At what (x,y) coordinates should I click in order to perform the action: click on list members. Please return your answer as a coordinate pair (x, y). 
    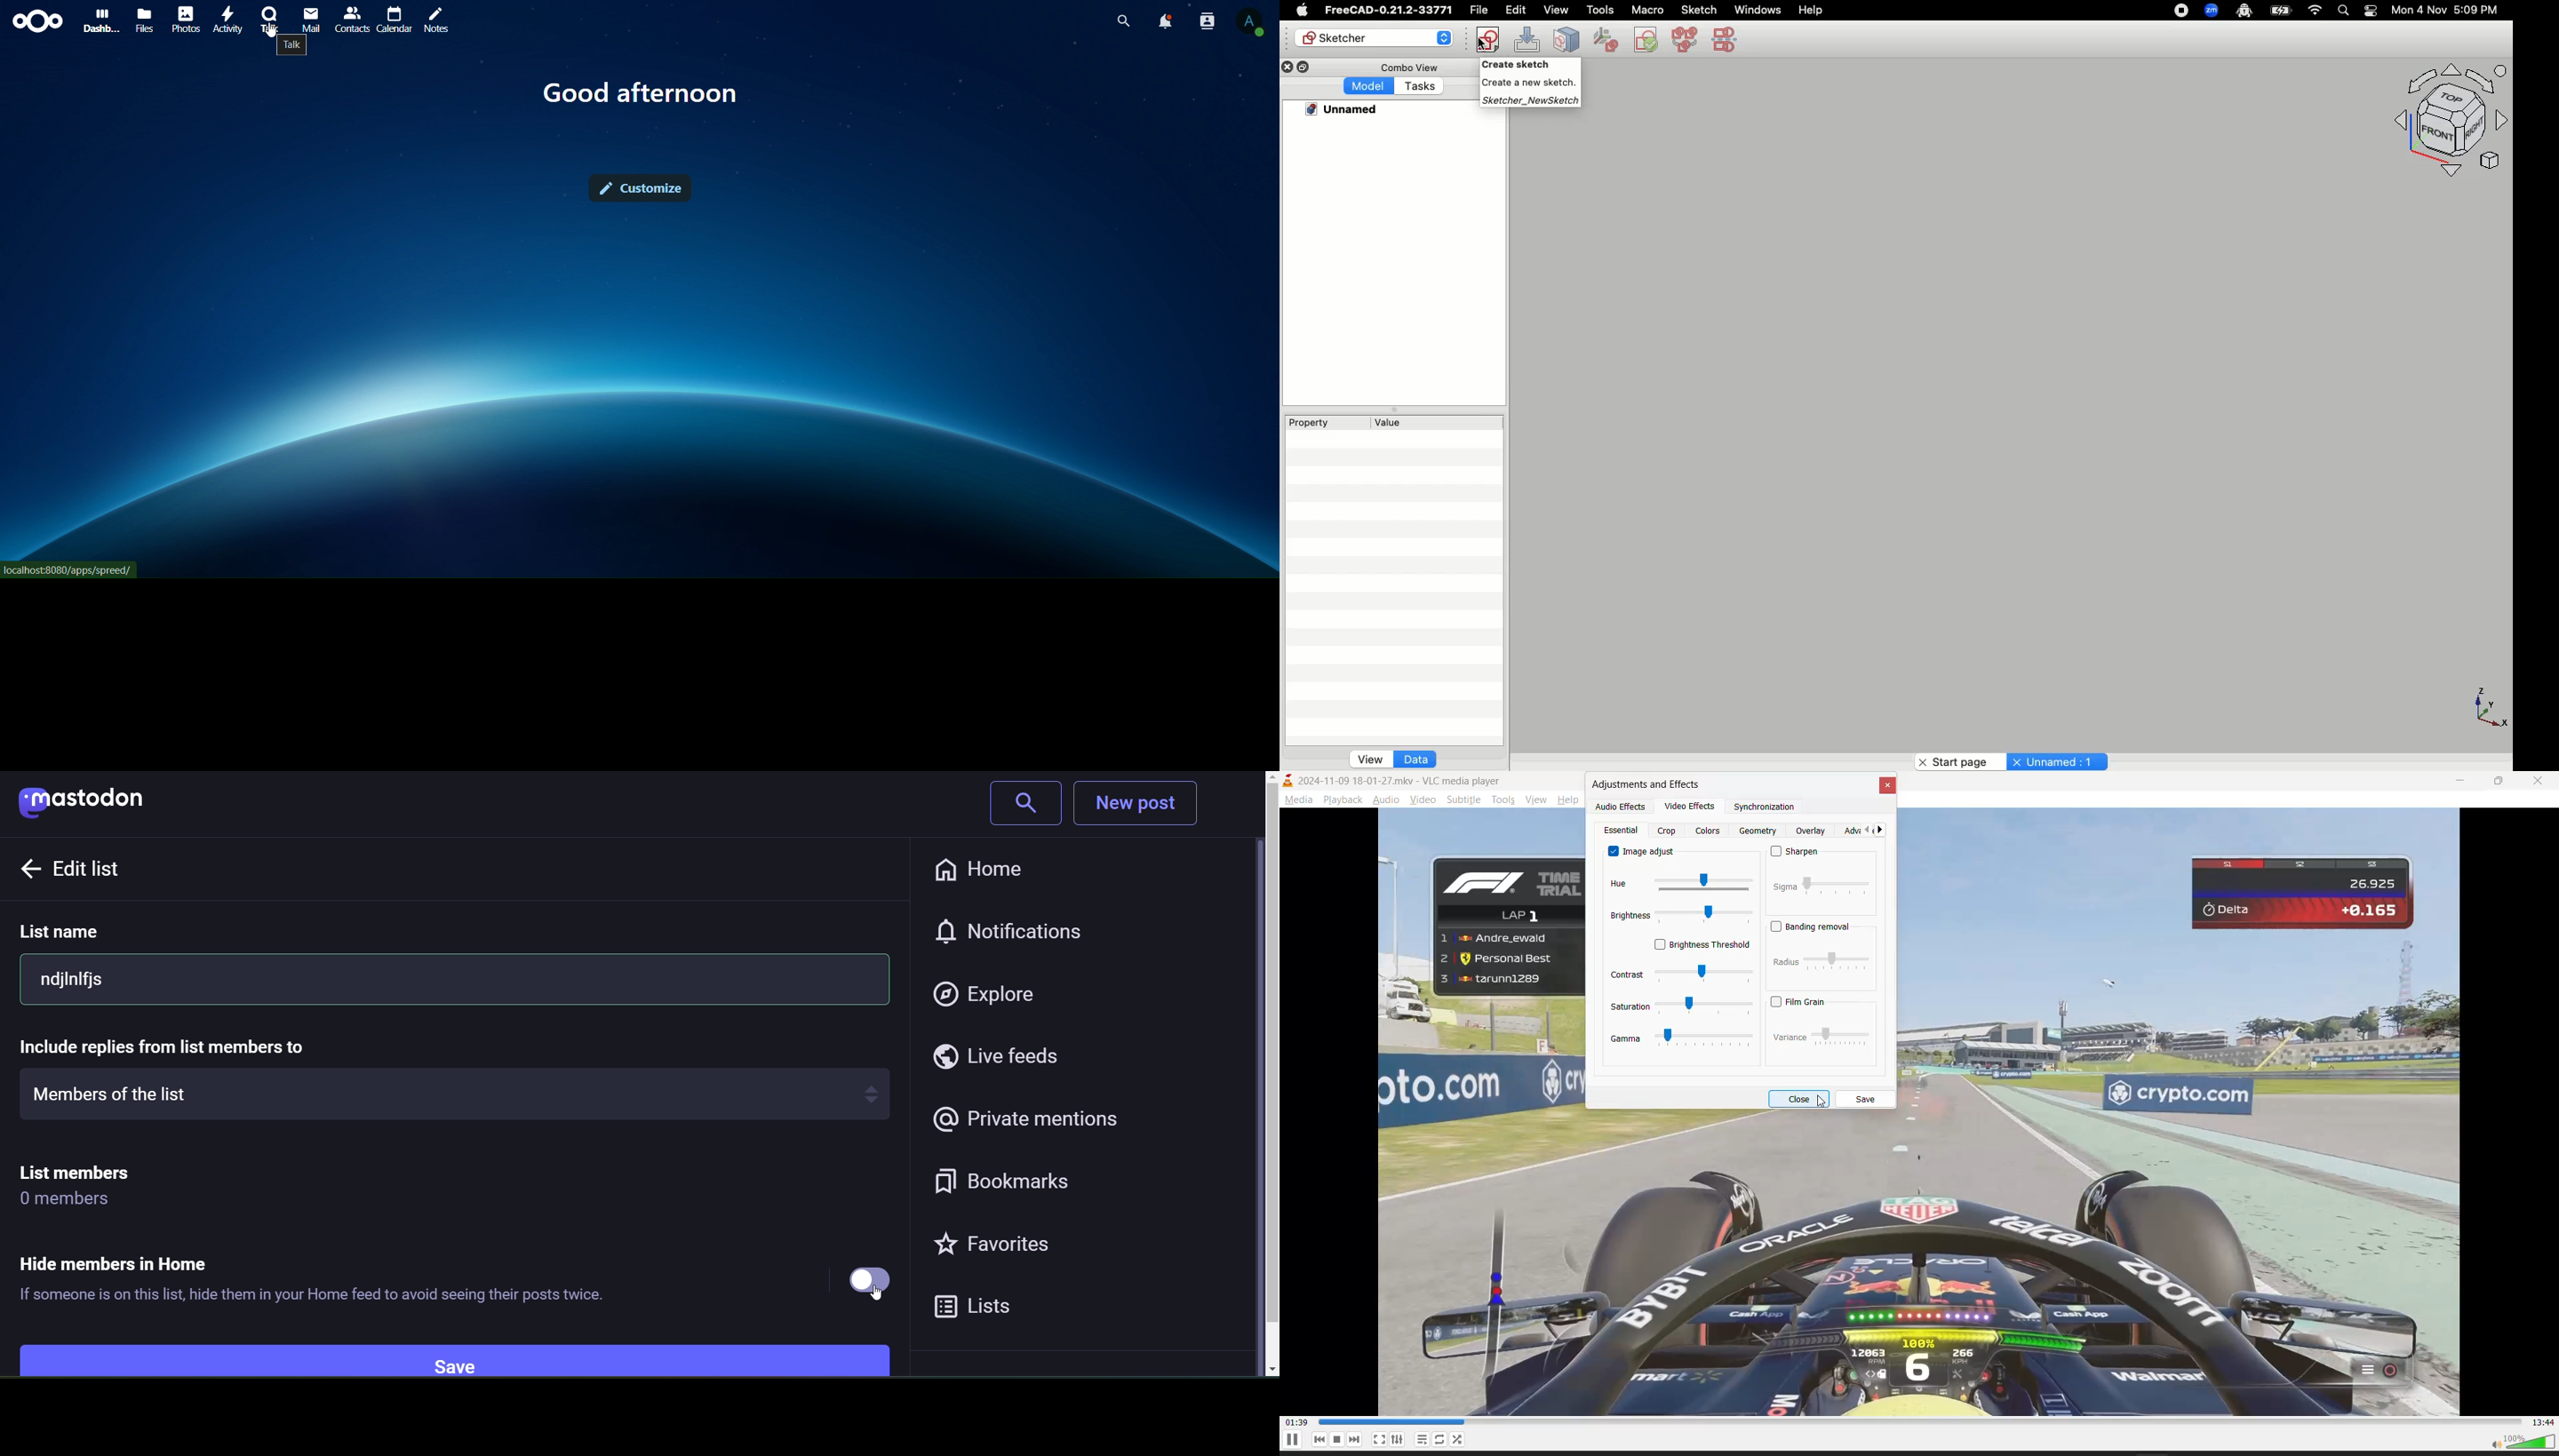
    Looking at the image, I should click on (109, 1172).